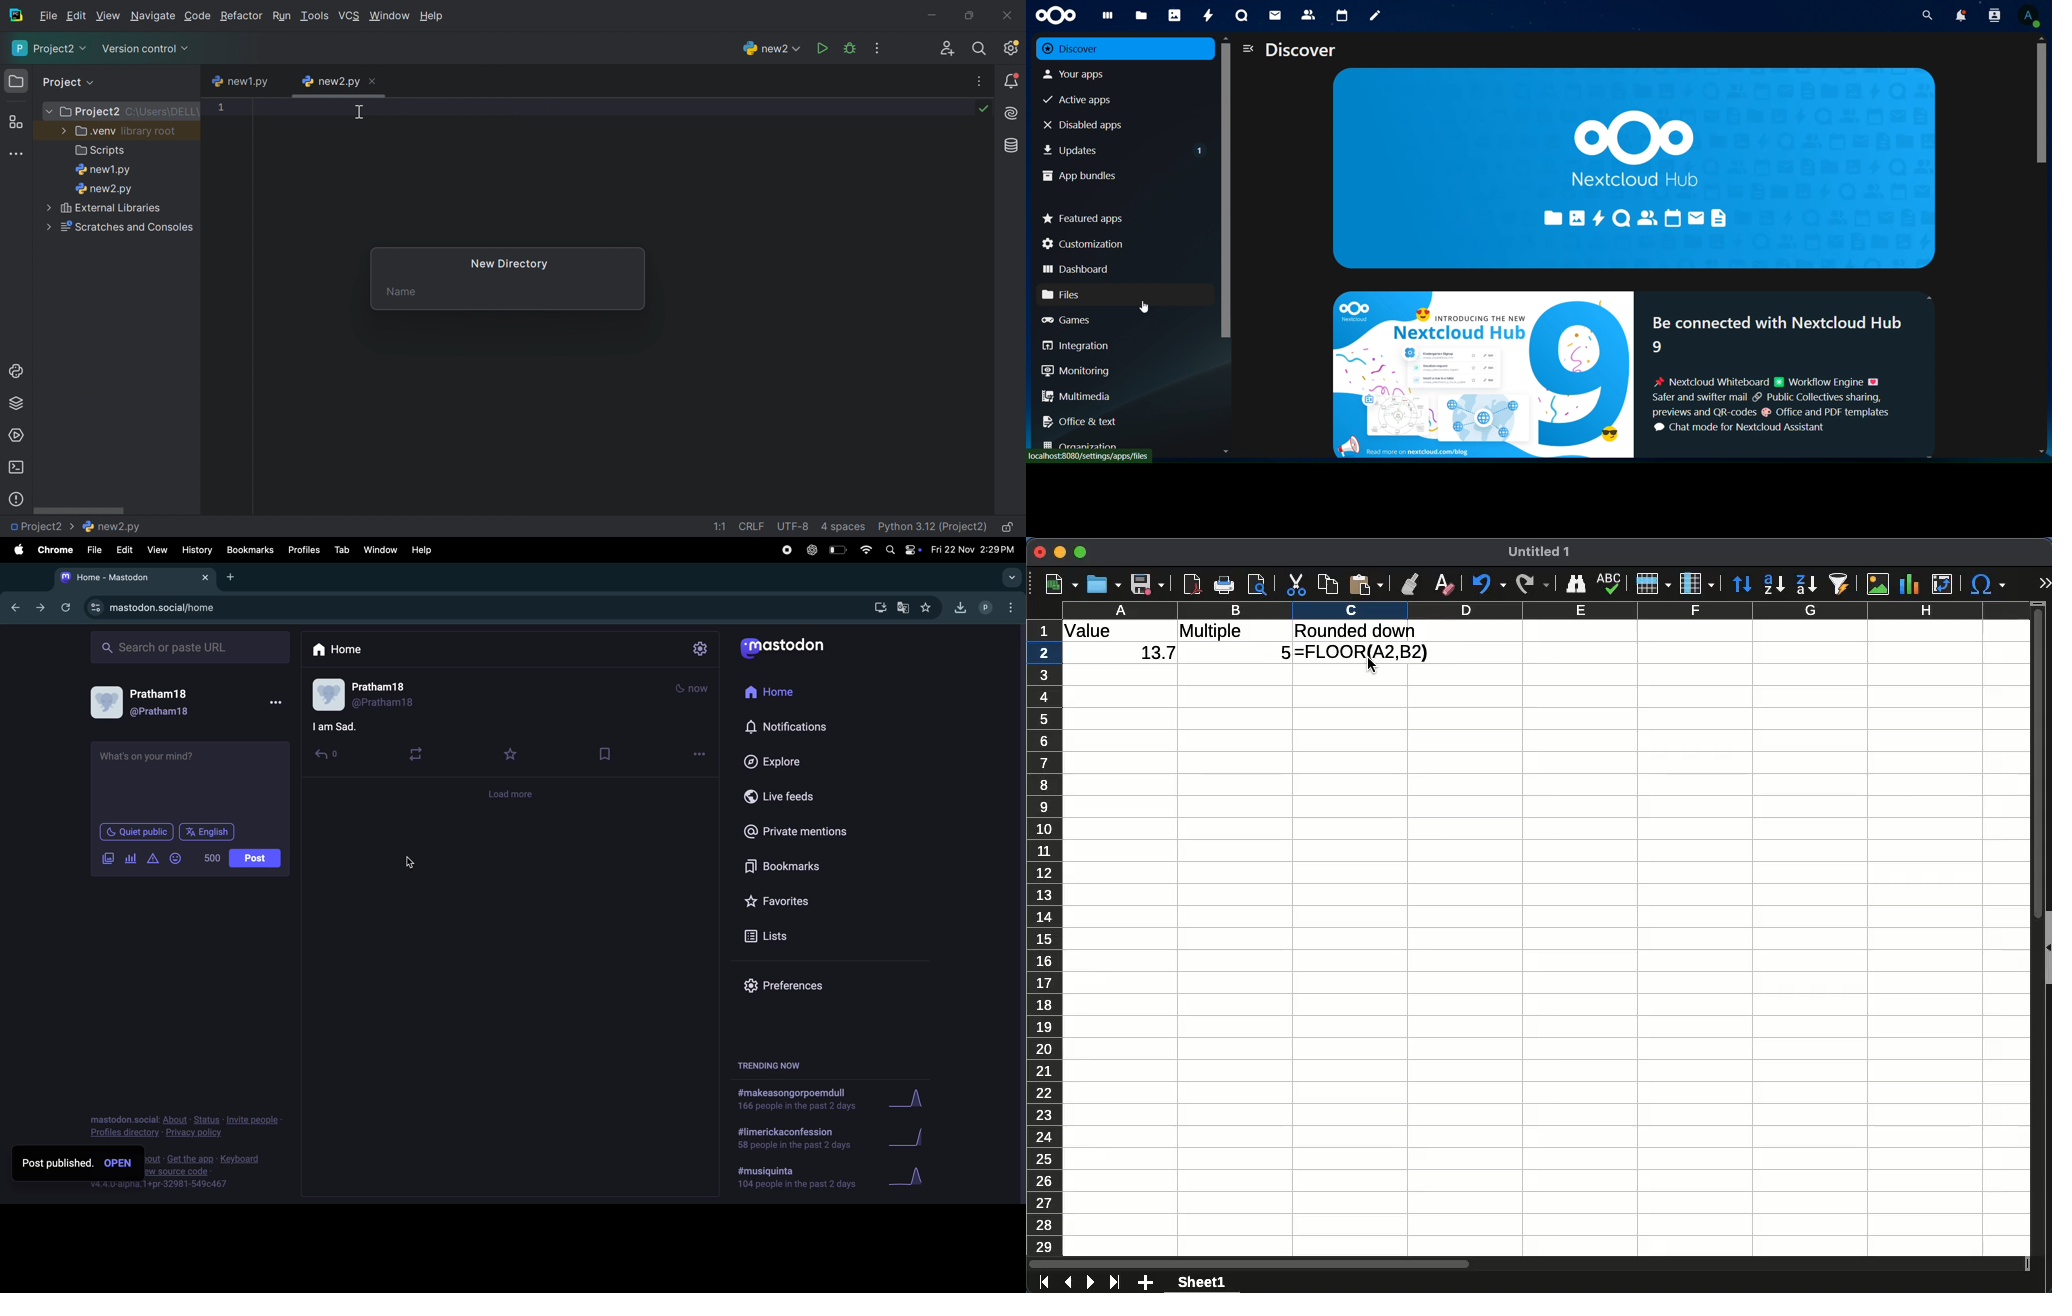 This screenshot has width=2072, height=1316. Describe the element at coordinates (17, 80) in the screenshot. I see `Project icon` at that location.